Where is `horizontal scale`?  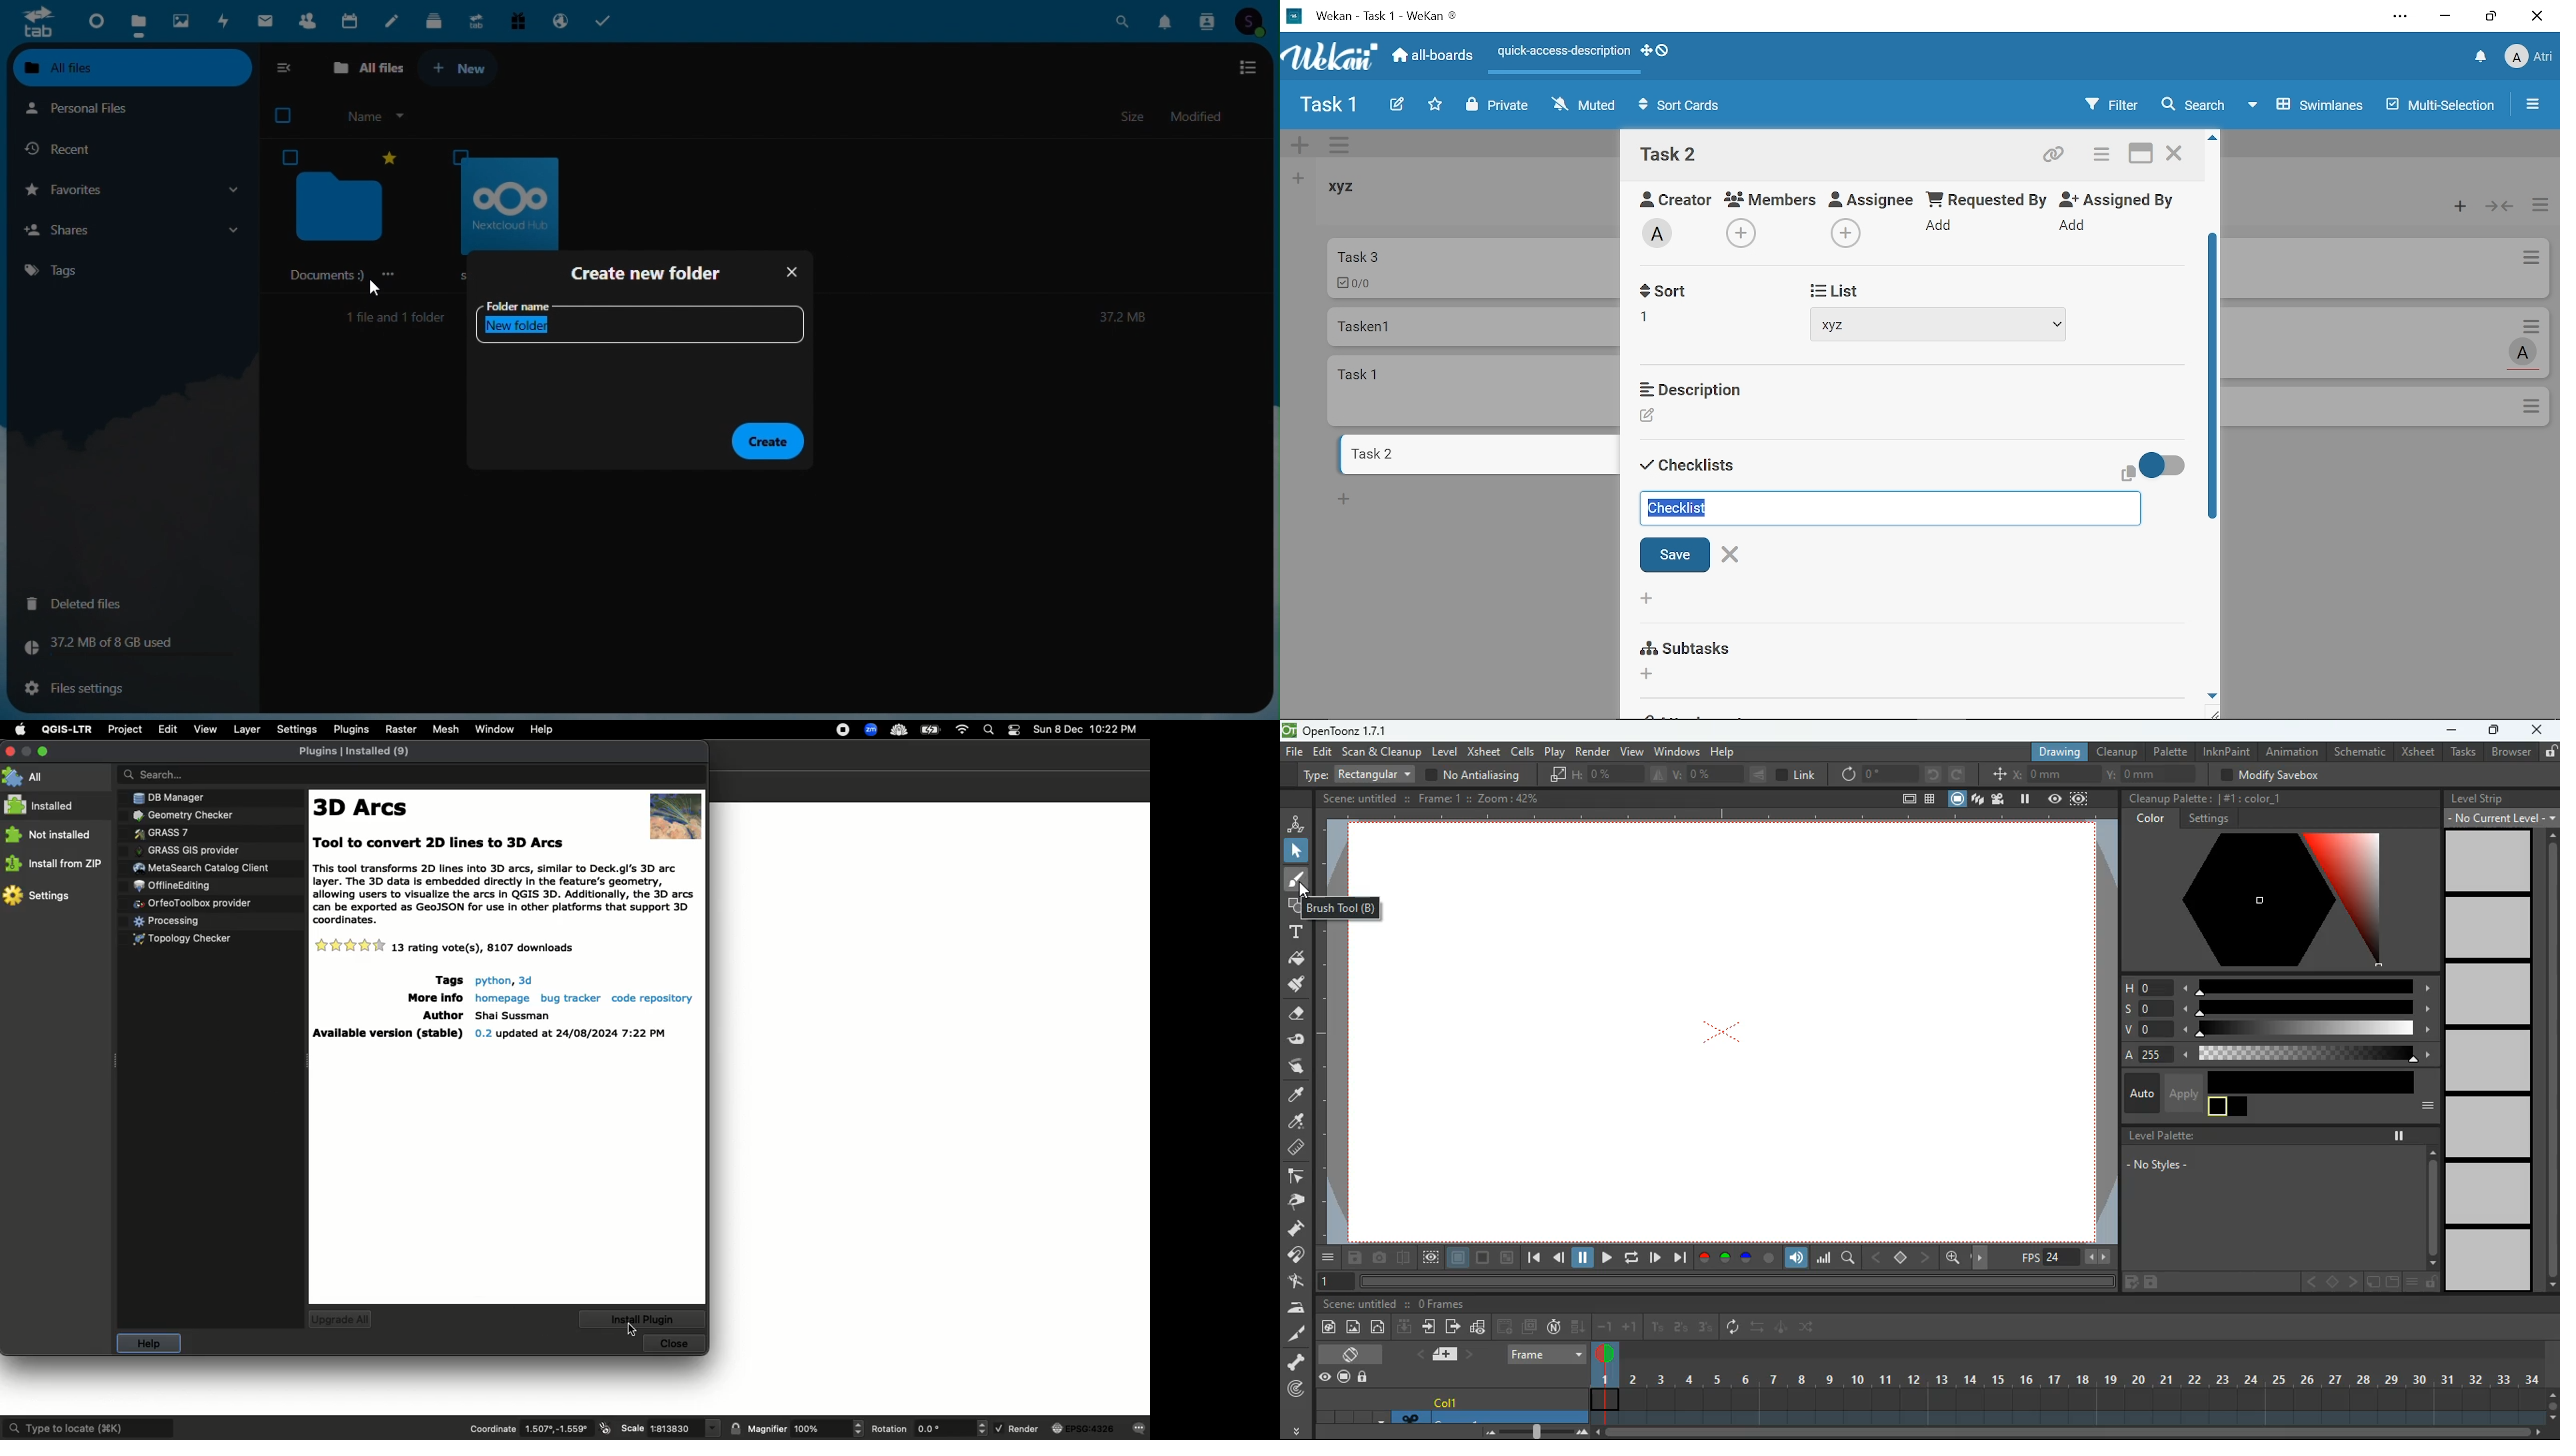 horizontal scale is located at coordinates (1711, 815).